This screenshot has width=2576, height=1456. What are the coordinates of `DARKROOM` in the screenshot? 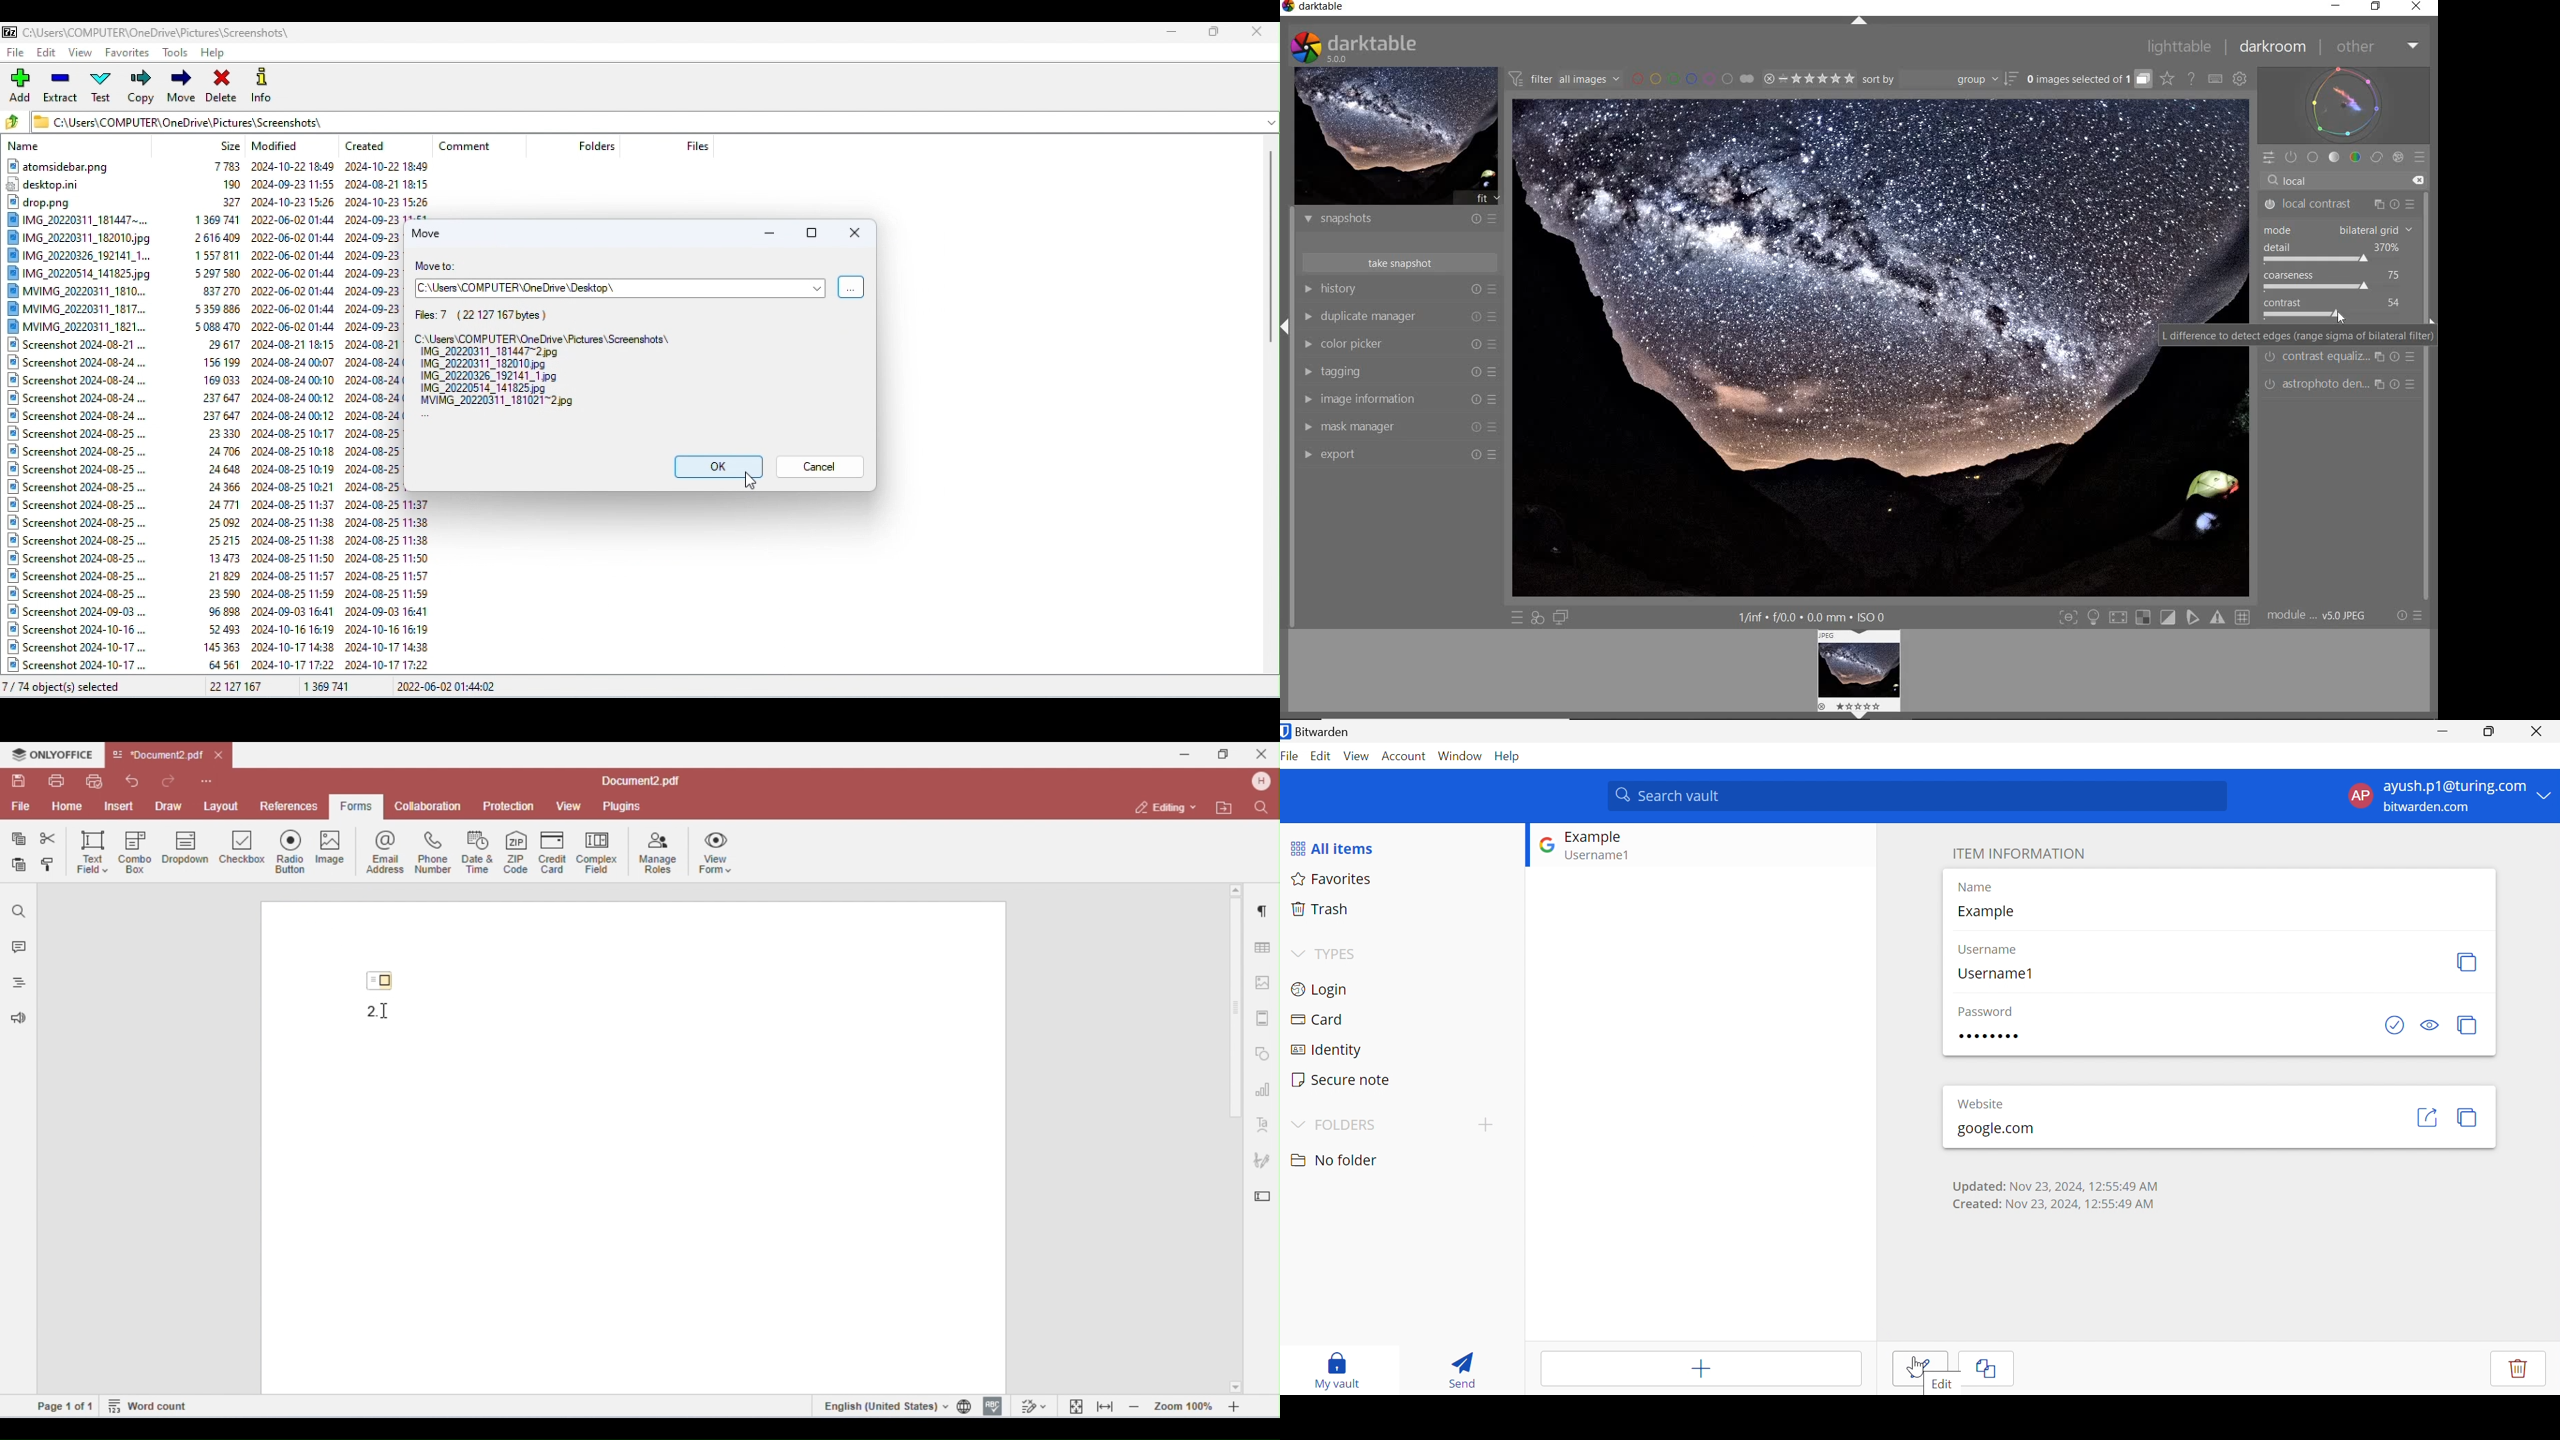 It's located at (2279, 48).